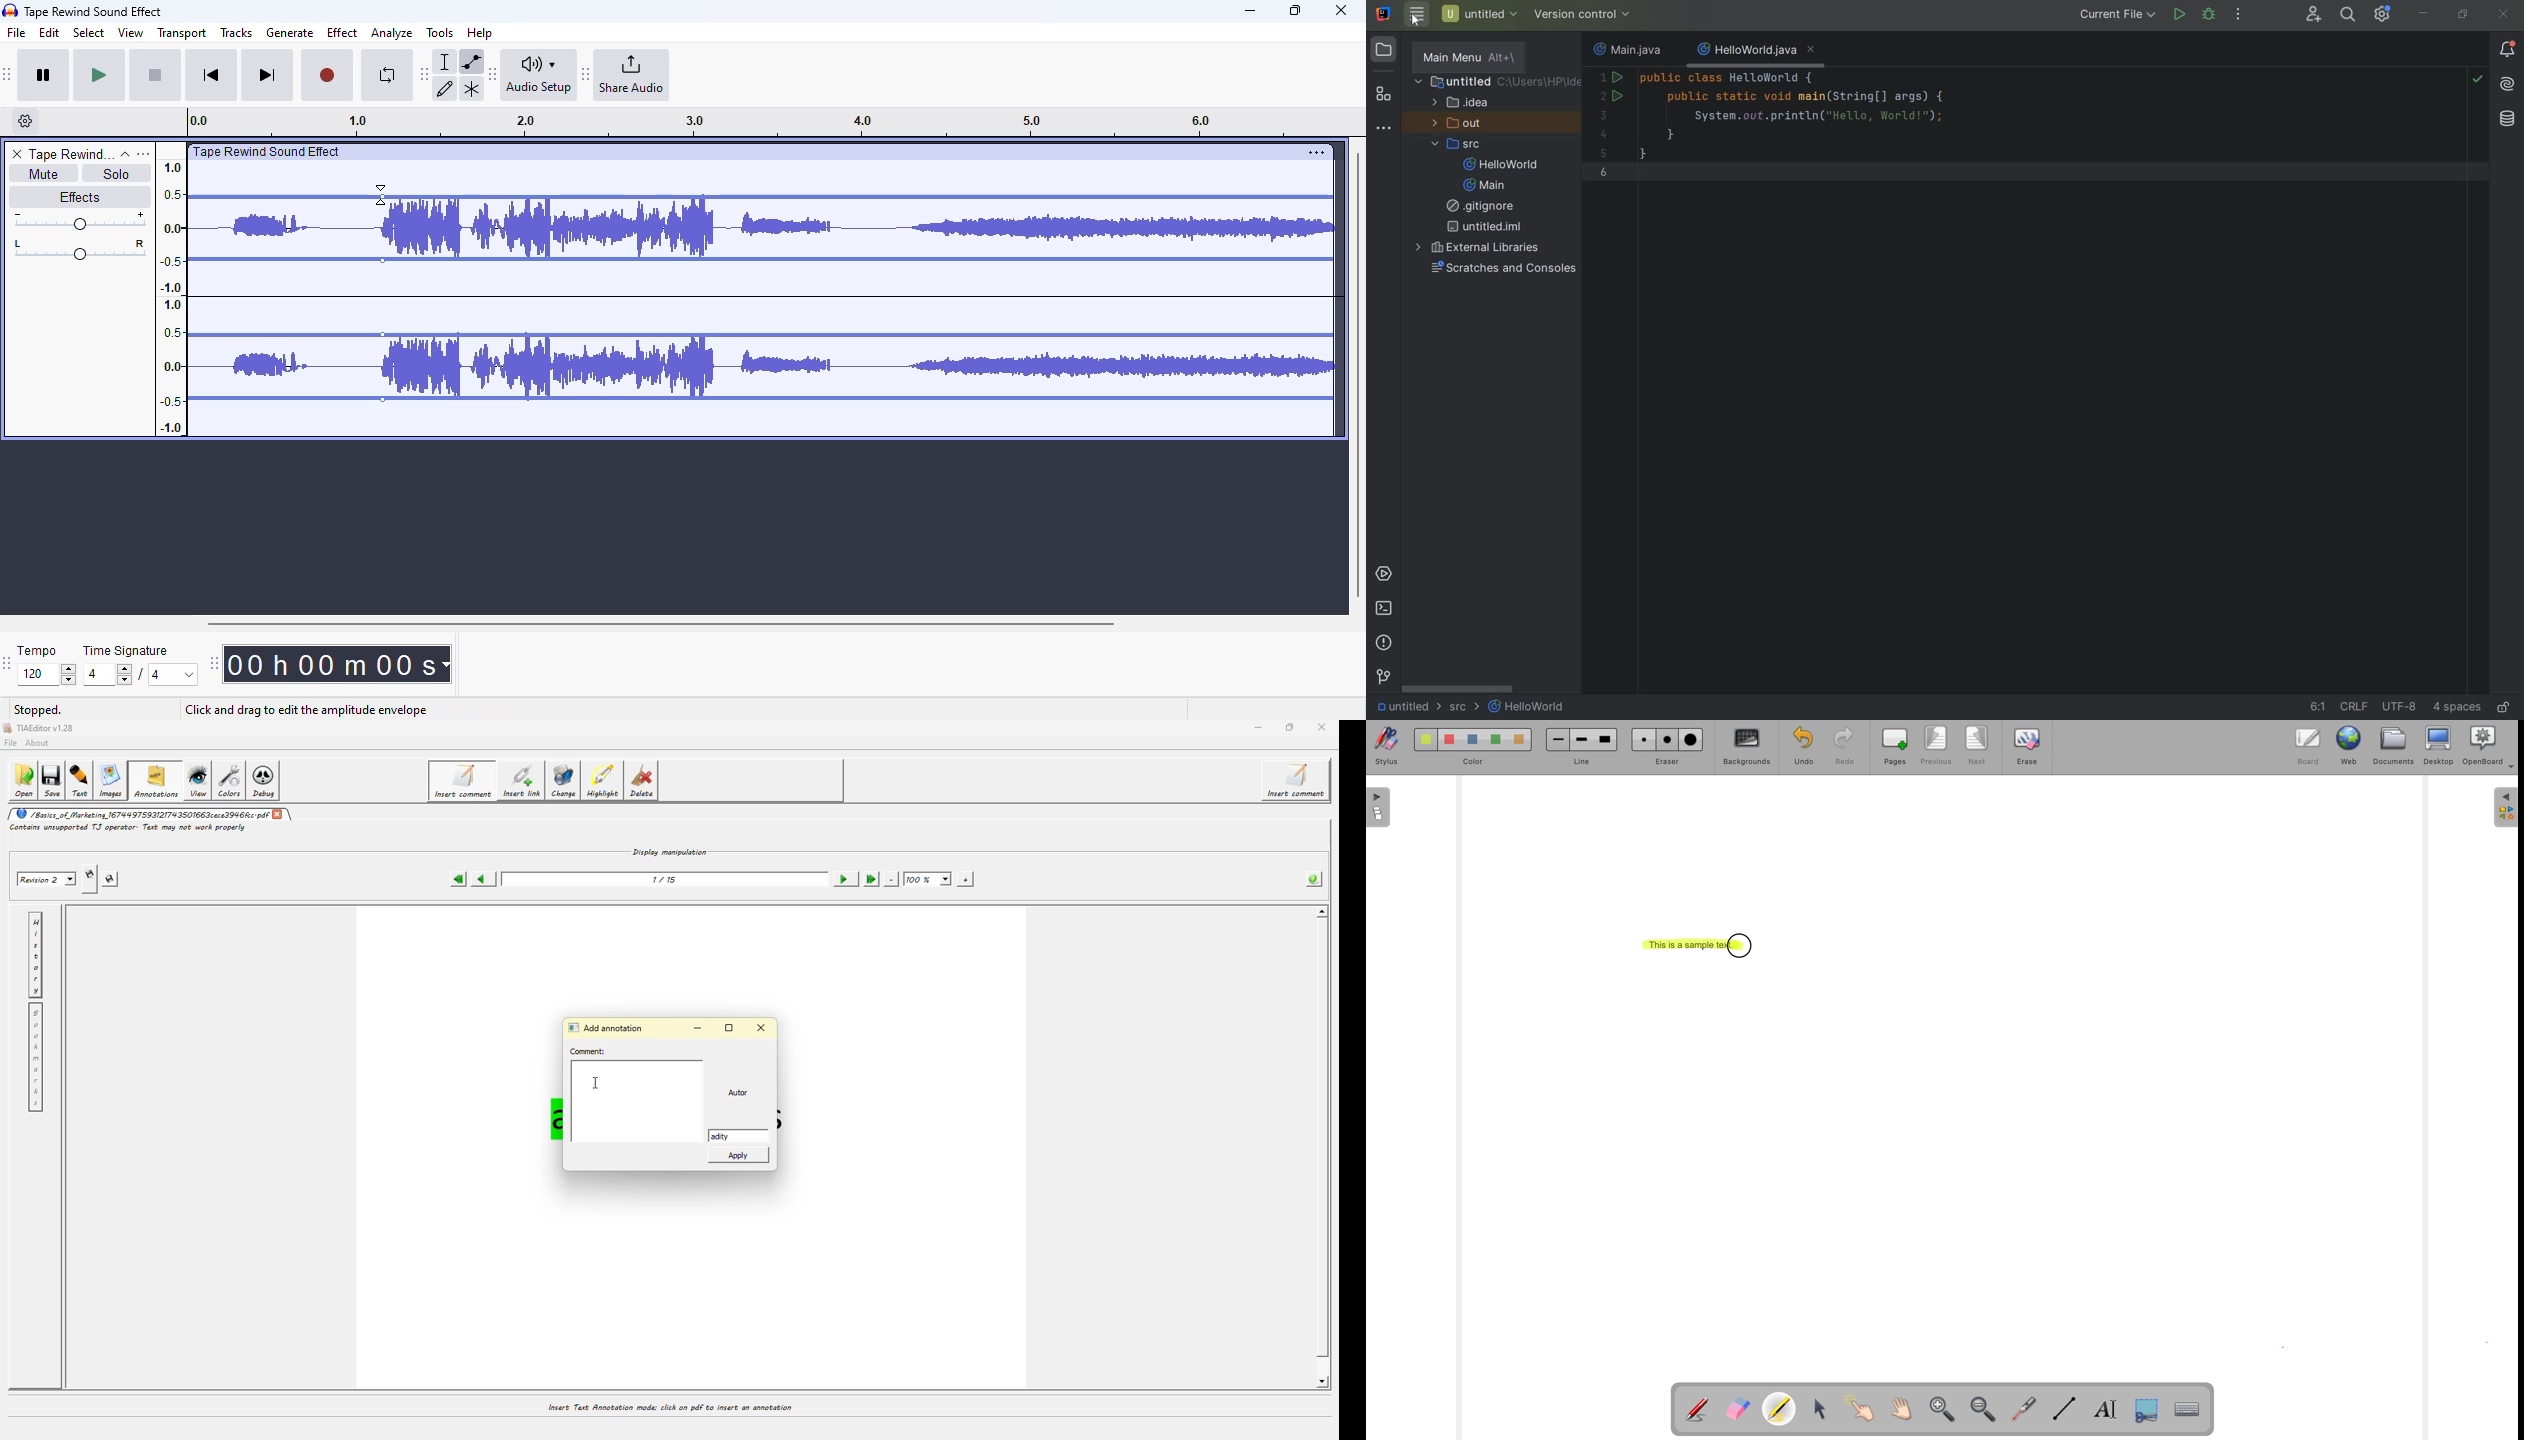 Image resolution: width=2548 pixels, height=1456 pixels. I want to click on audio setup, so click(539, 74).